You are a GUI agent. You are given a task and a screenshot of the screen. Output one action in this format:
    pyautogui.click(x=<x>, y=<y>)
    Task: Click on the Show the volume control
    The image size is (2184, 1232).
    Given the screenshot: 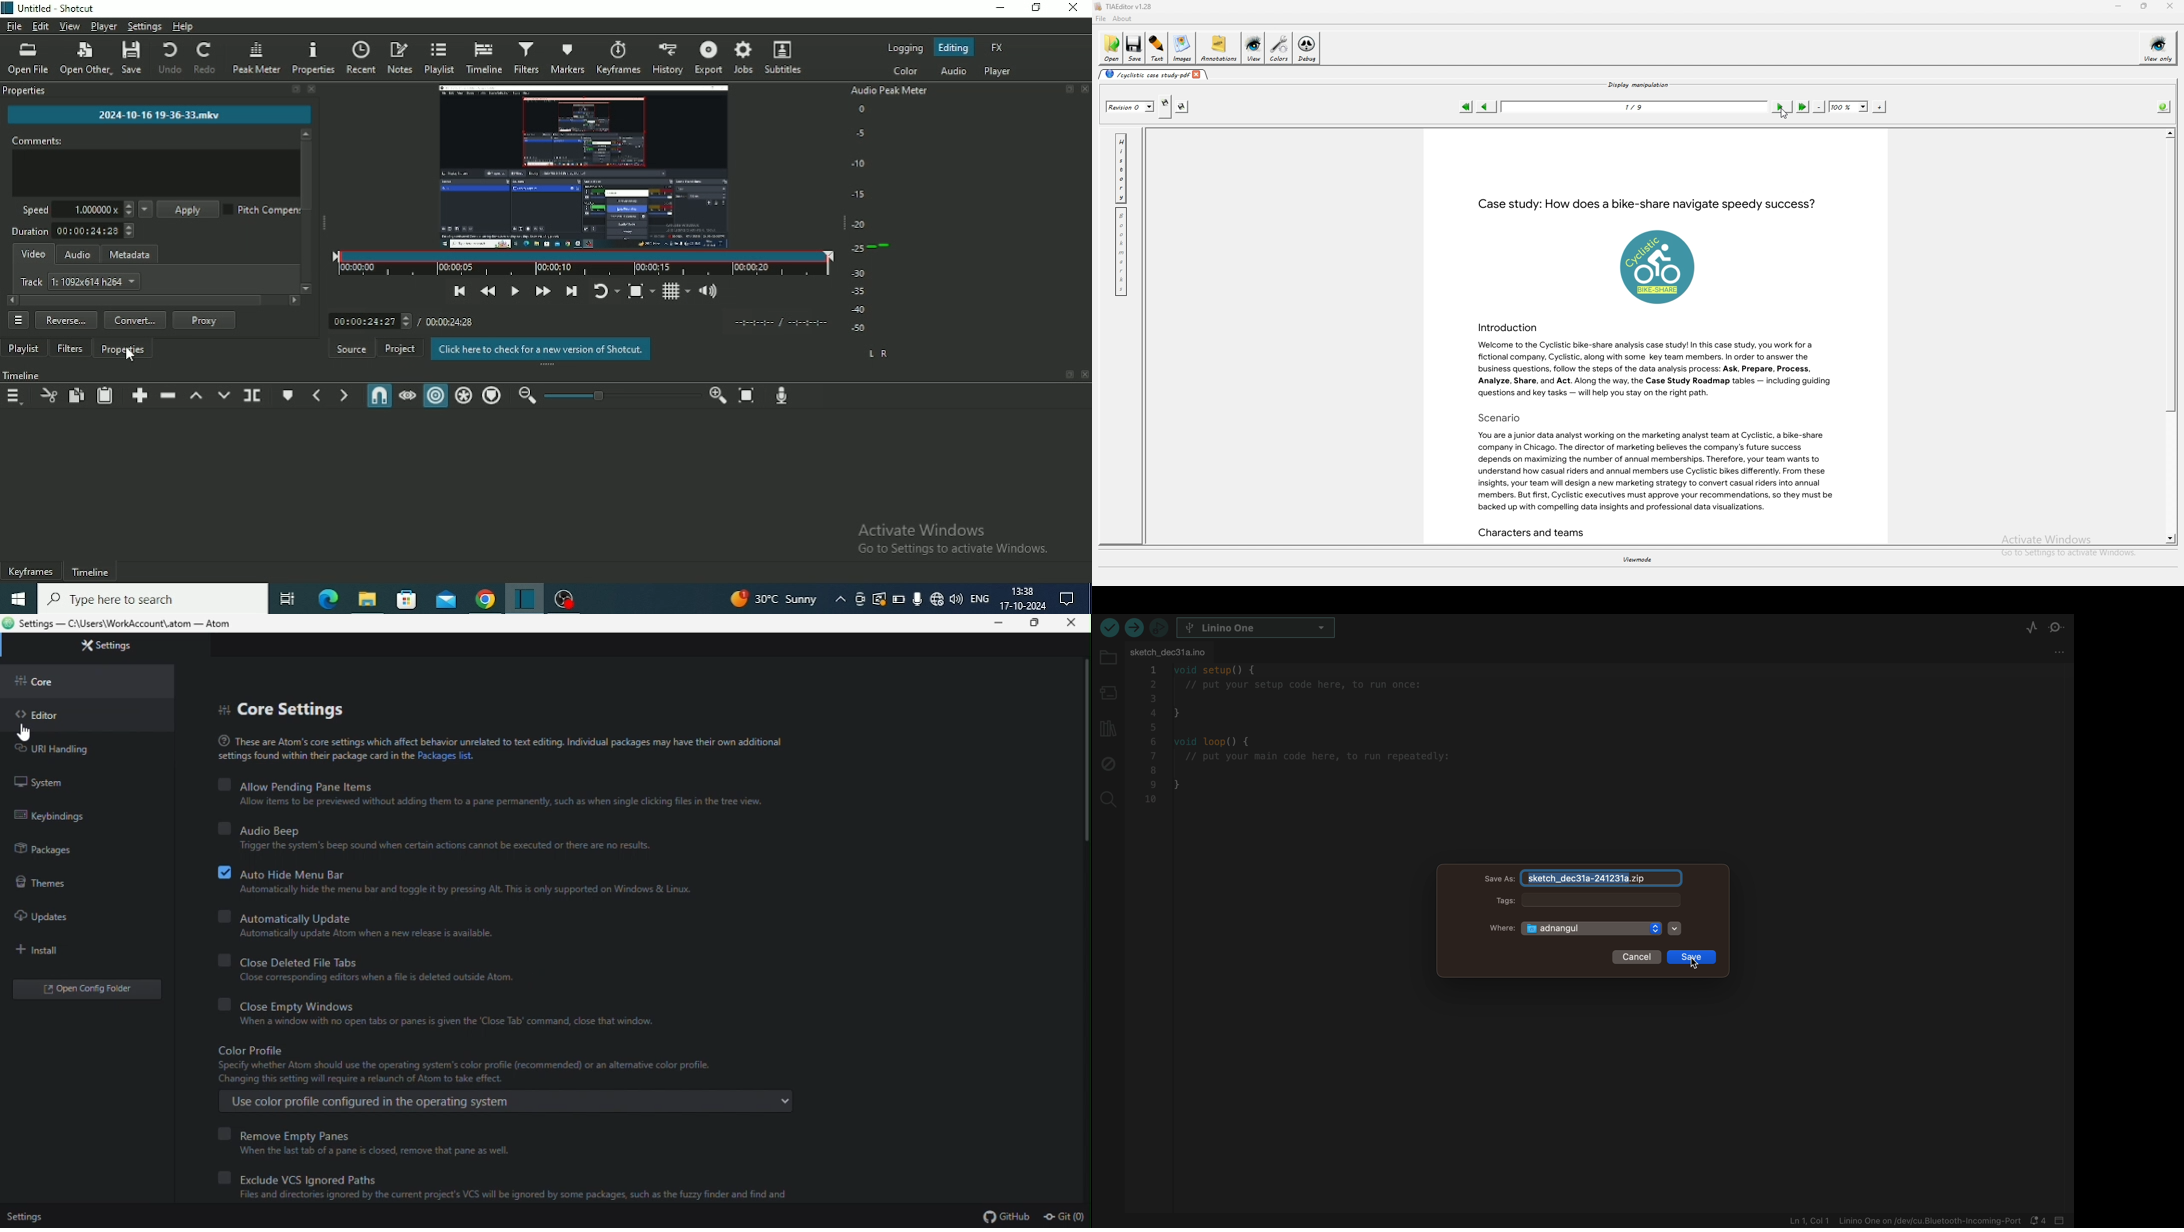 What is the action you would take?
    pyautogui.click(x=709, y=292)
    